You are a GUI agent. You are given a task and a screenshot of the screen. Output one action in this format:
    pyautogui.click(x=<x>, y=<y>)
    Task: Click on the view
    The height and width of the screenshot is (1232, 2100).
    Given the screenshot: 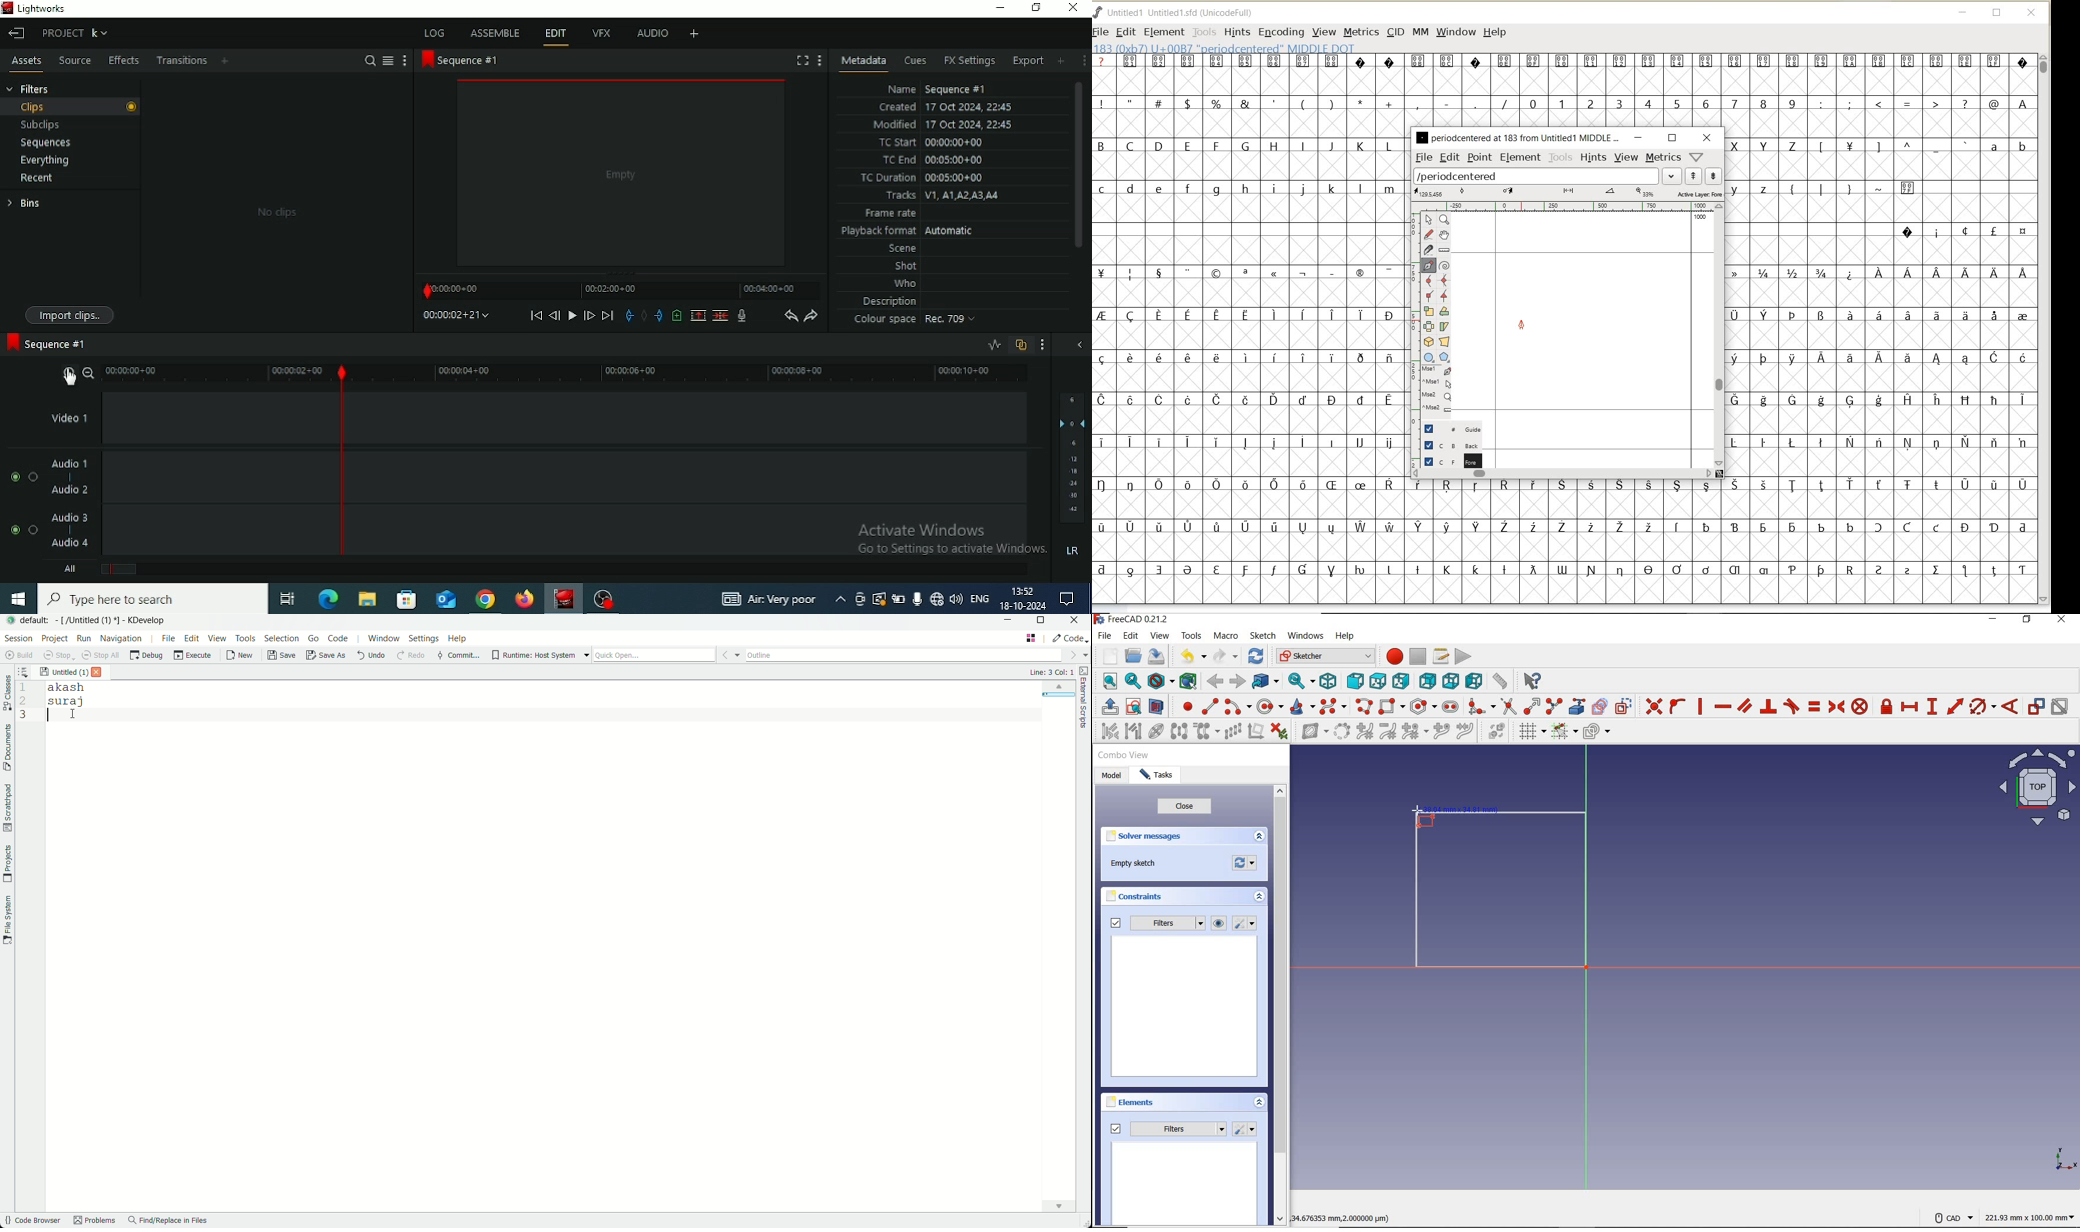 What is the action you would take?
    pyautogui.click(x=1627, y=157)
    